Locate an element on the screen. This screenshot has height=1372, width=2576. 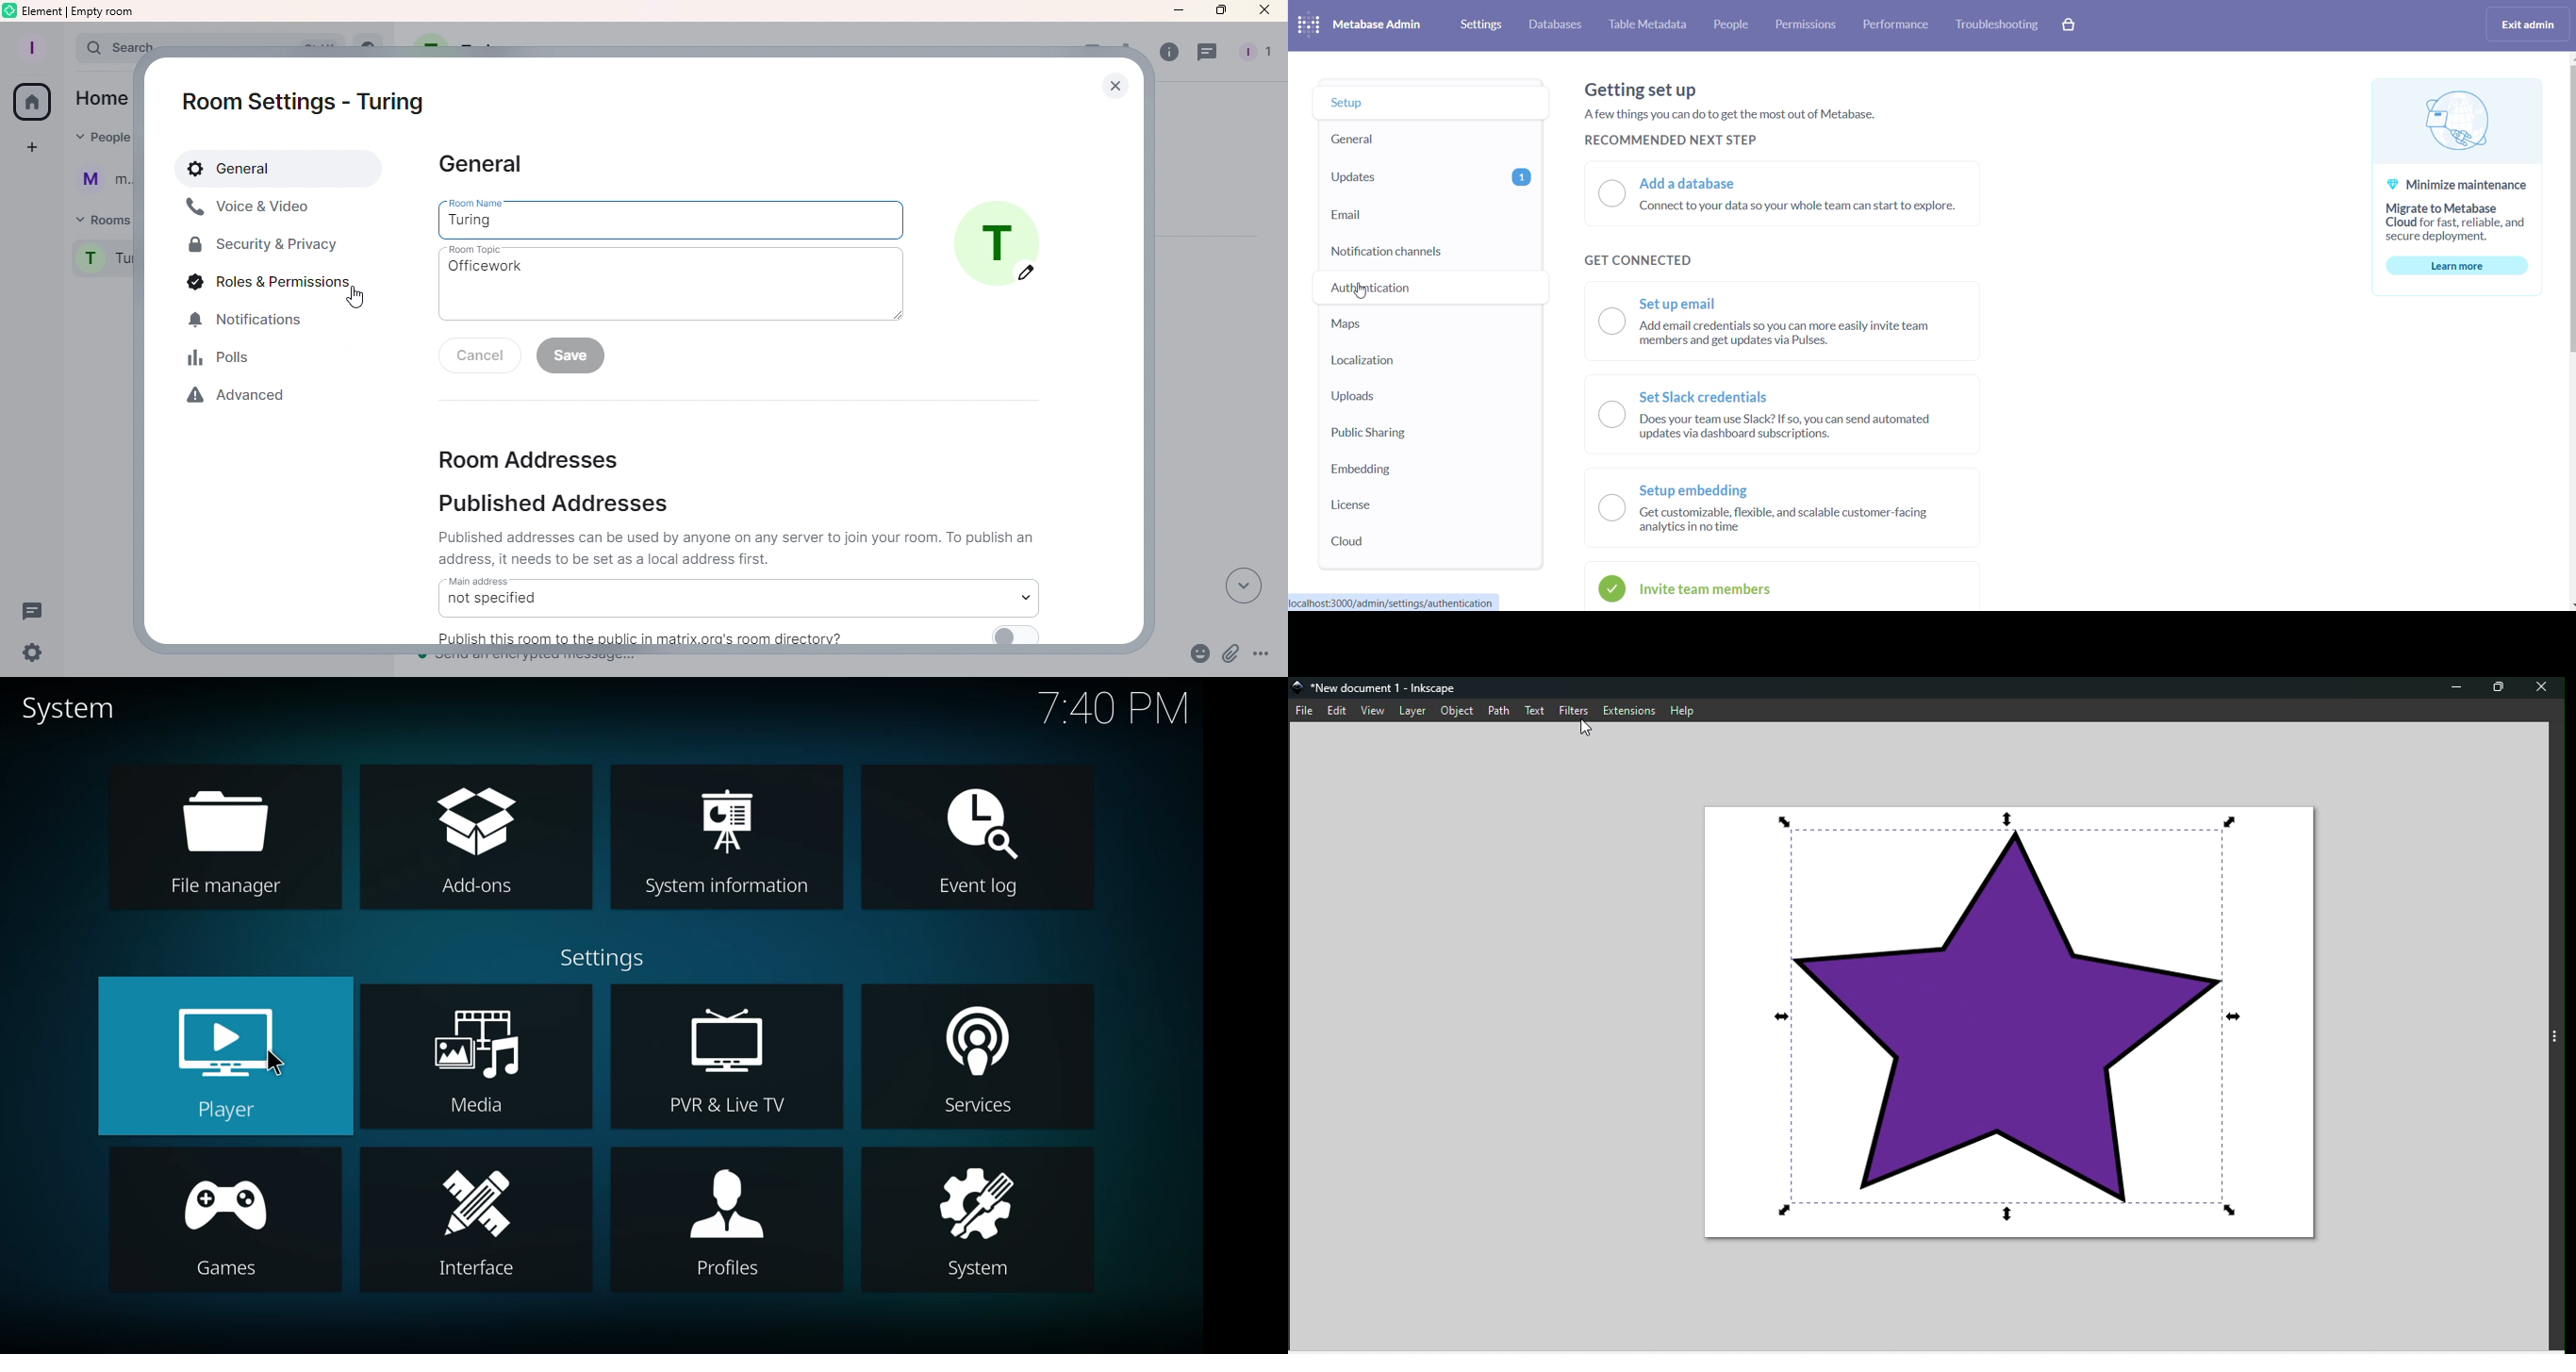
games is located at coordinates (228, 1217).